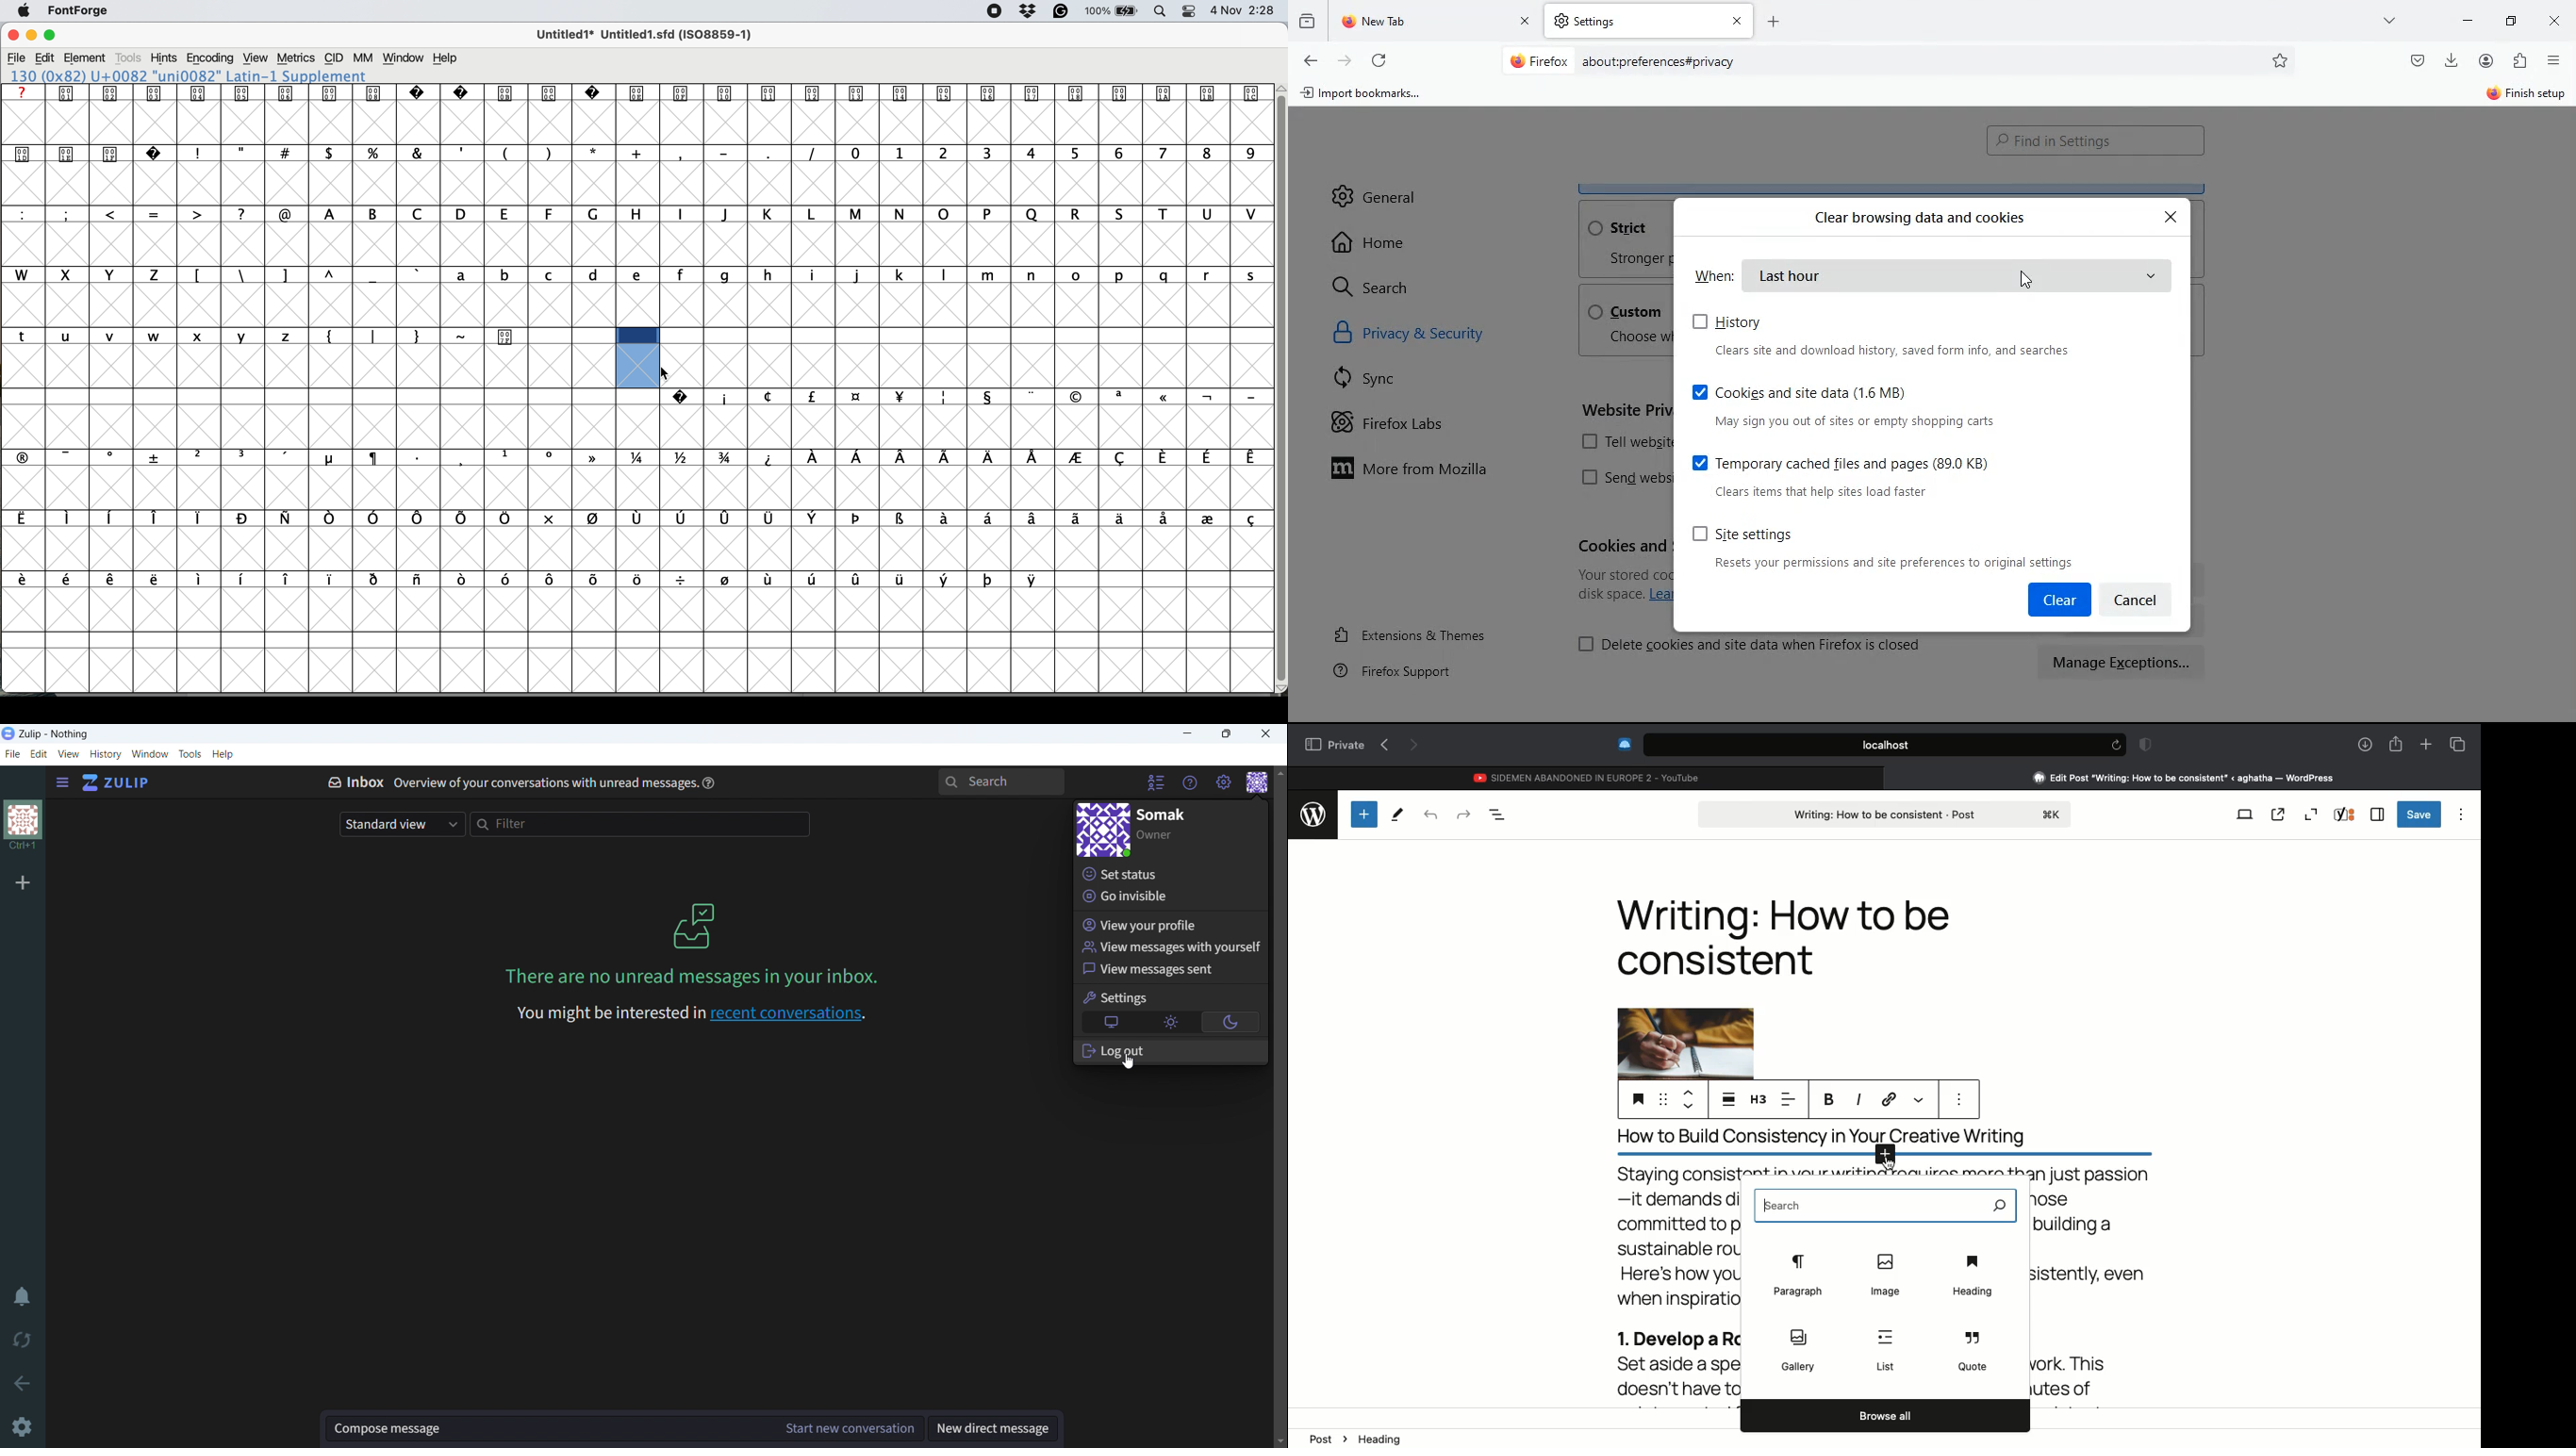 This screenshot has height=1456, width=2576. Describe the element at coordinates (1279, 384) in the screenshot. I see `vertical scroll bar` at that location.